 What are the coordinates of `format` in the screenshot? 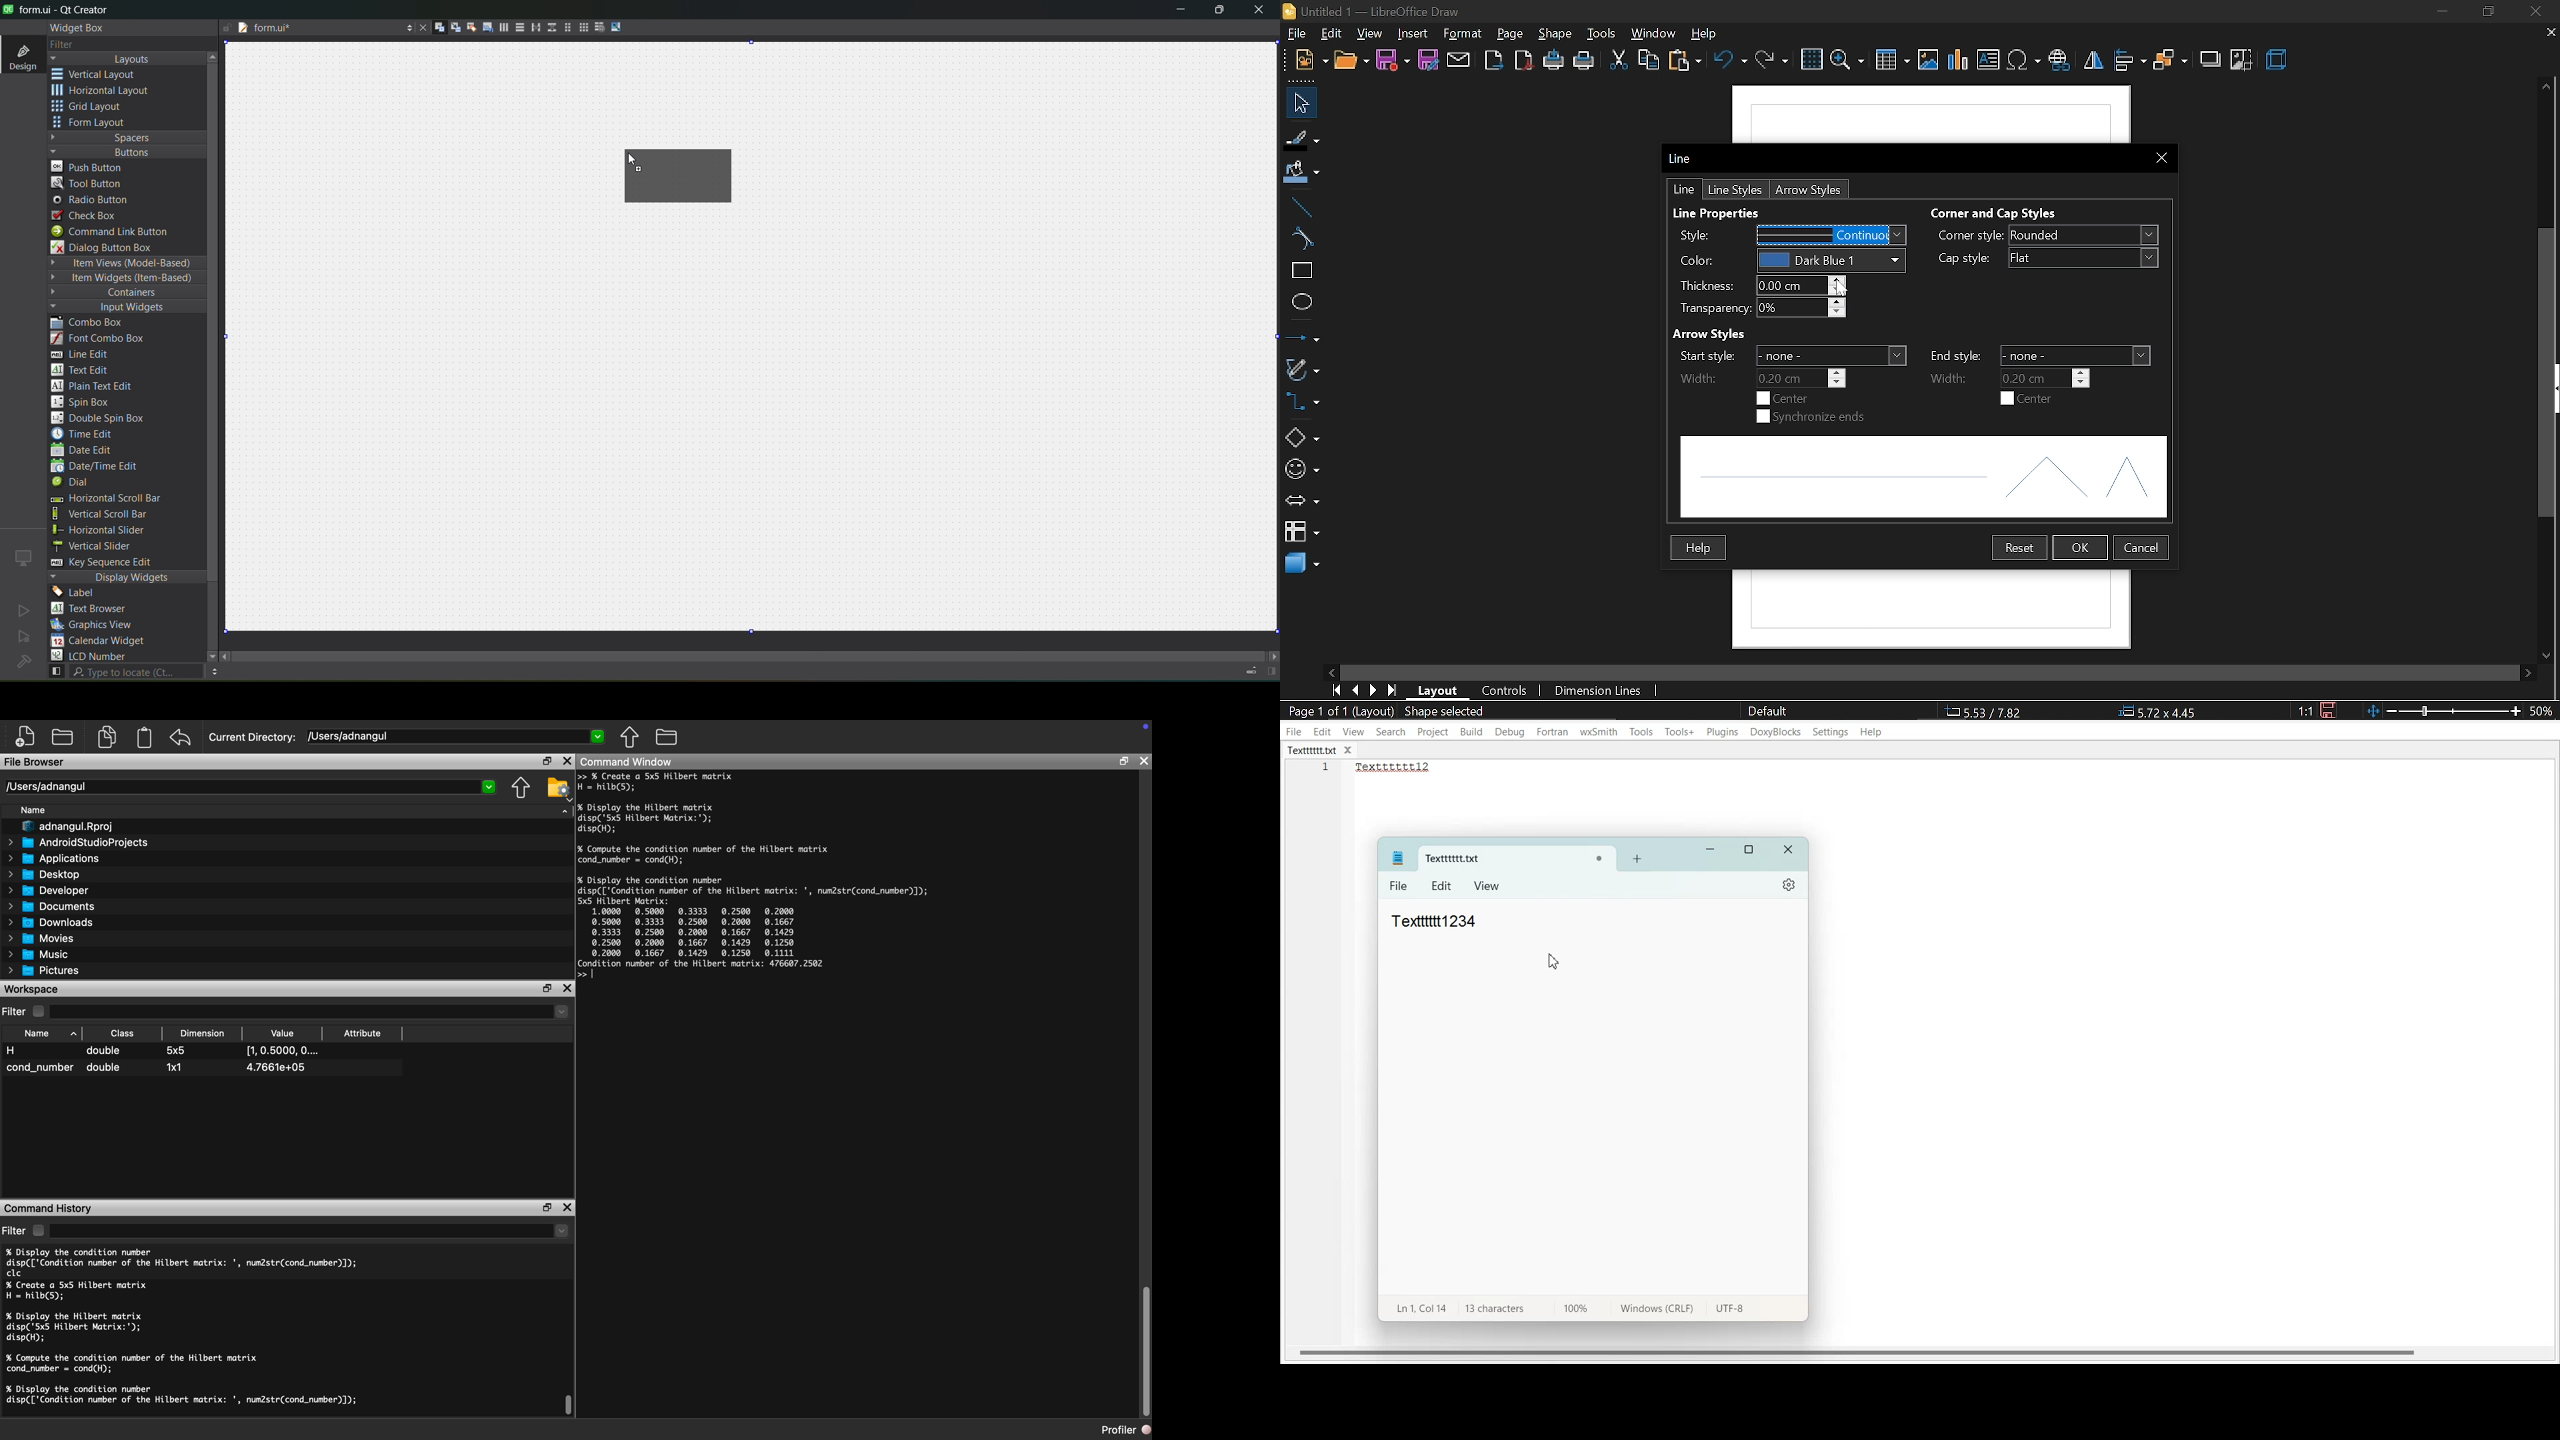 It's located at (1464, 34).